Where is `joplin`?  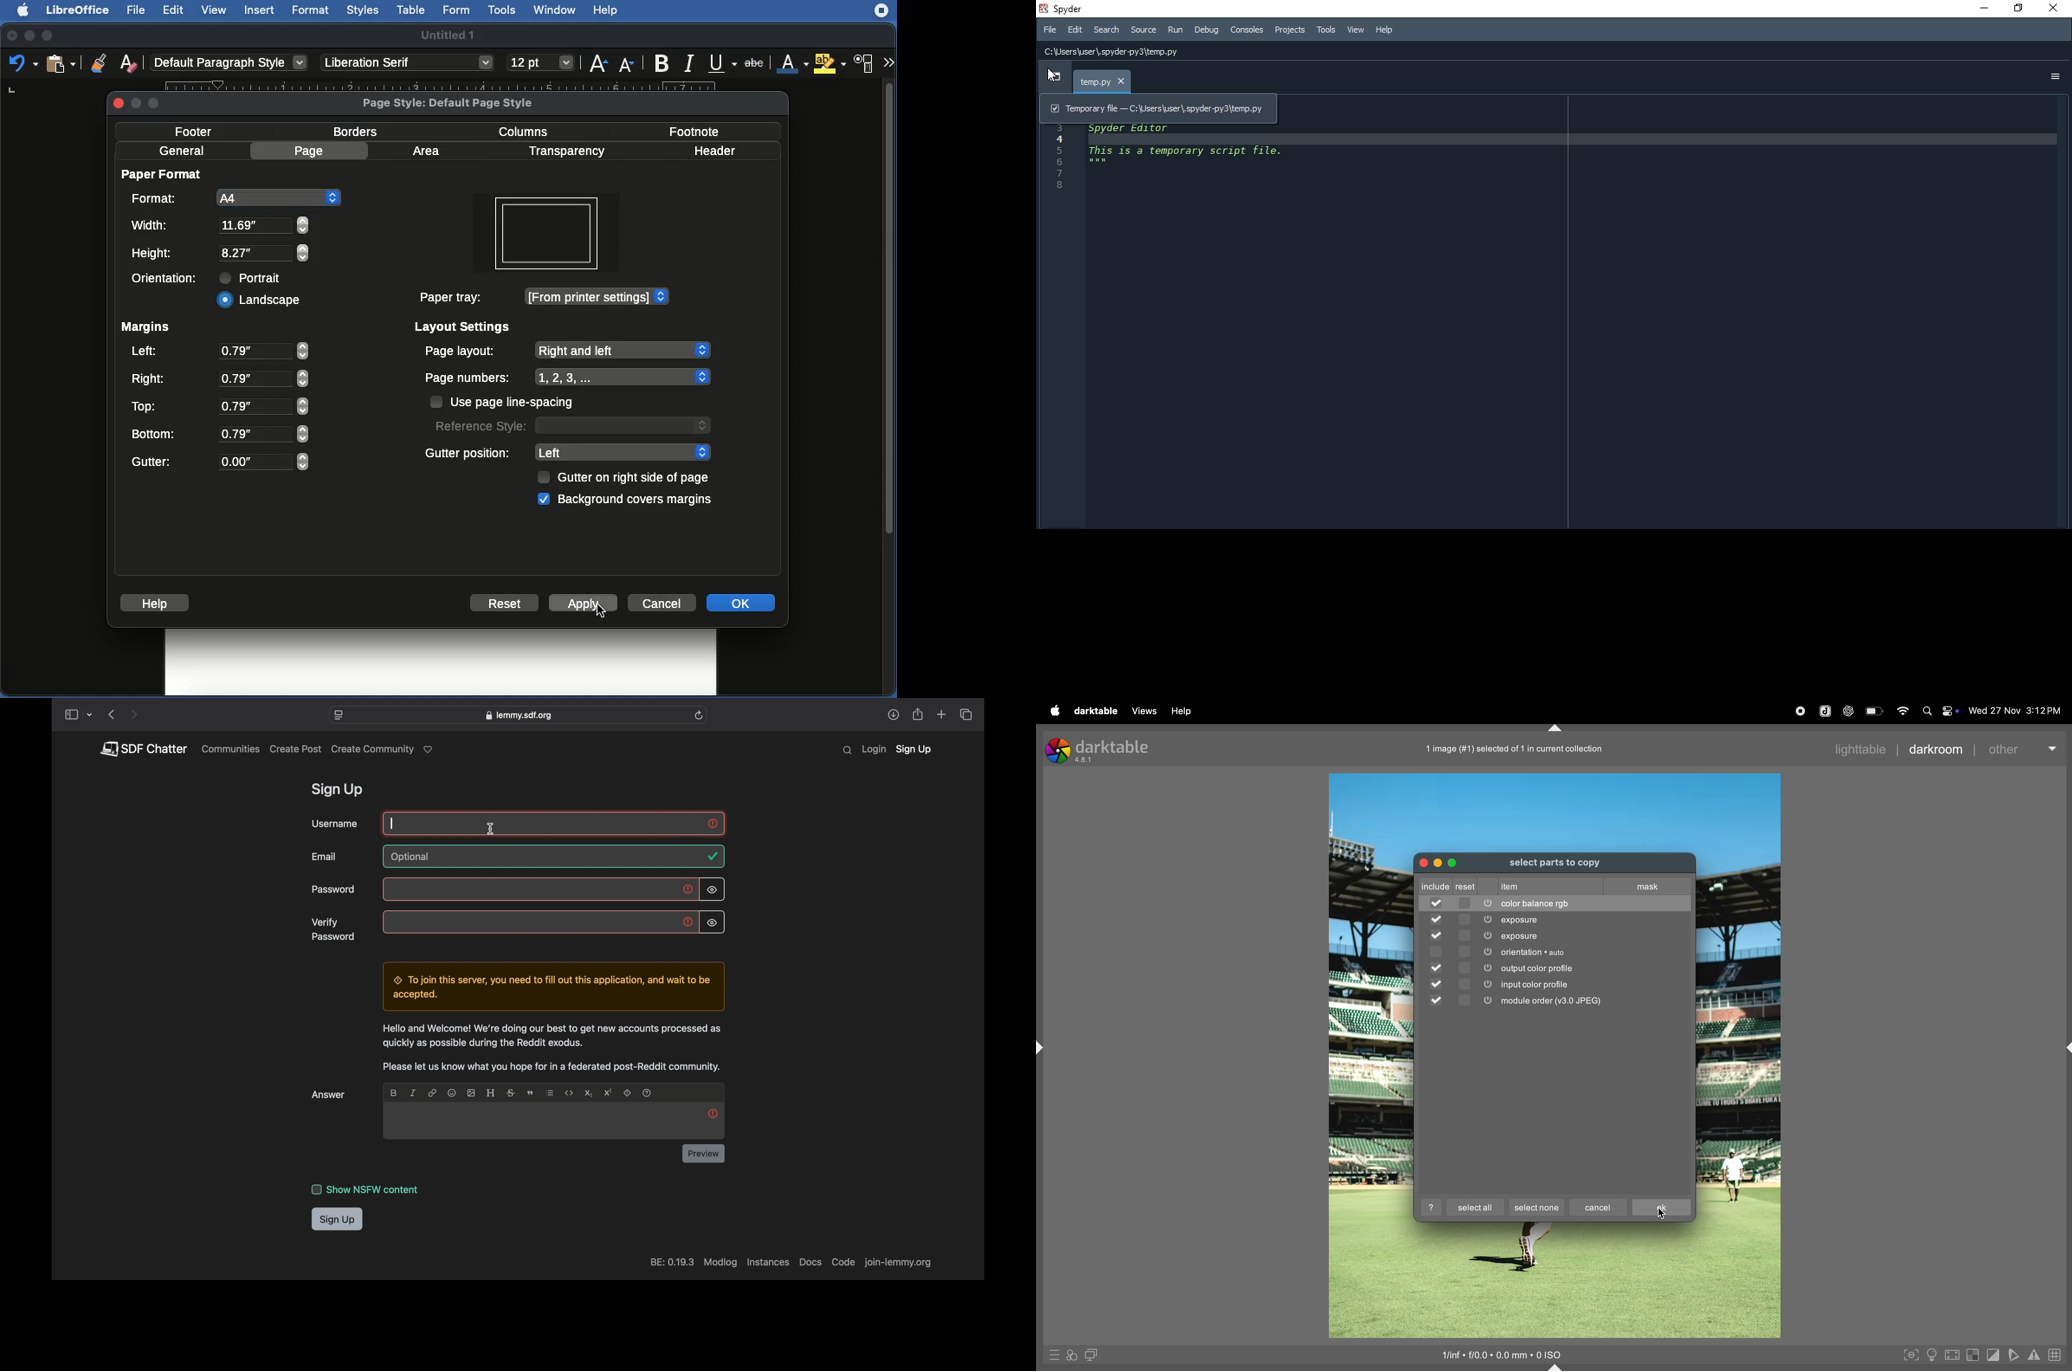
joplin is located at coordinates (1826, 711).